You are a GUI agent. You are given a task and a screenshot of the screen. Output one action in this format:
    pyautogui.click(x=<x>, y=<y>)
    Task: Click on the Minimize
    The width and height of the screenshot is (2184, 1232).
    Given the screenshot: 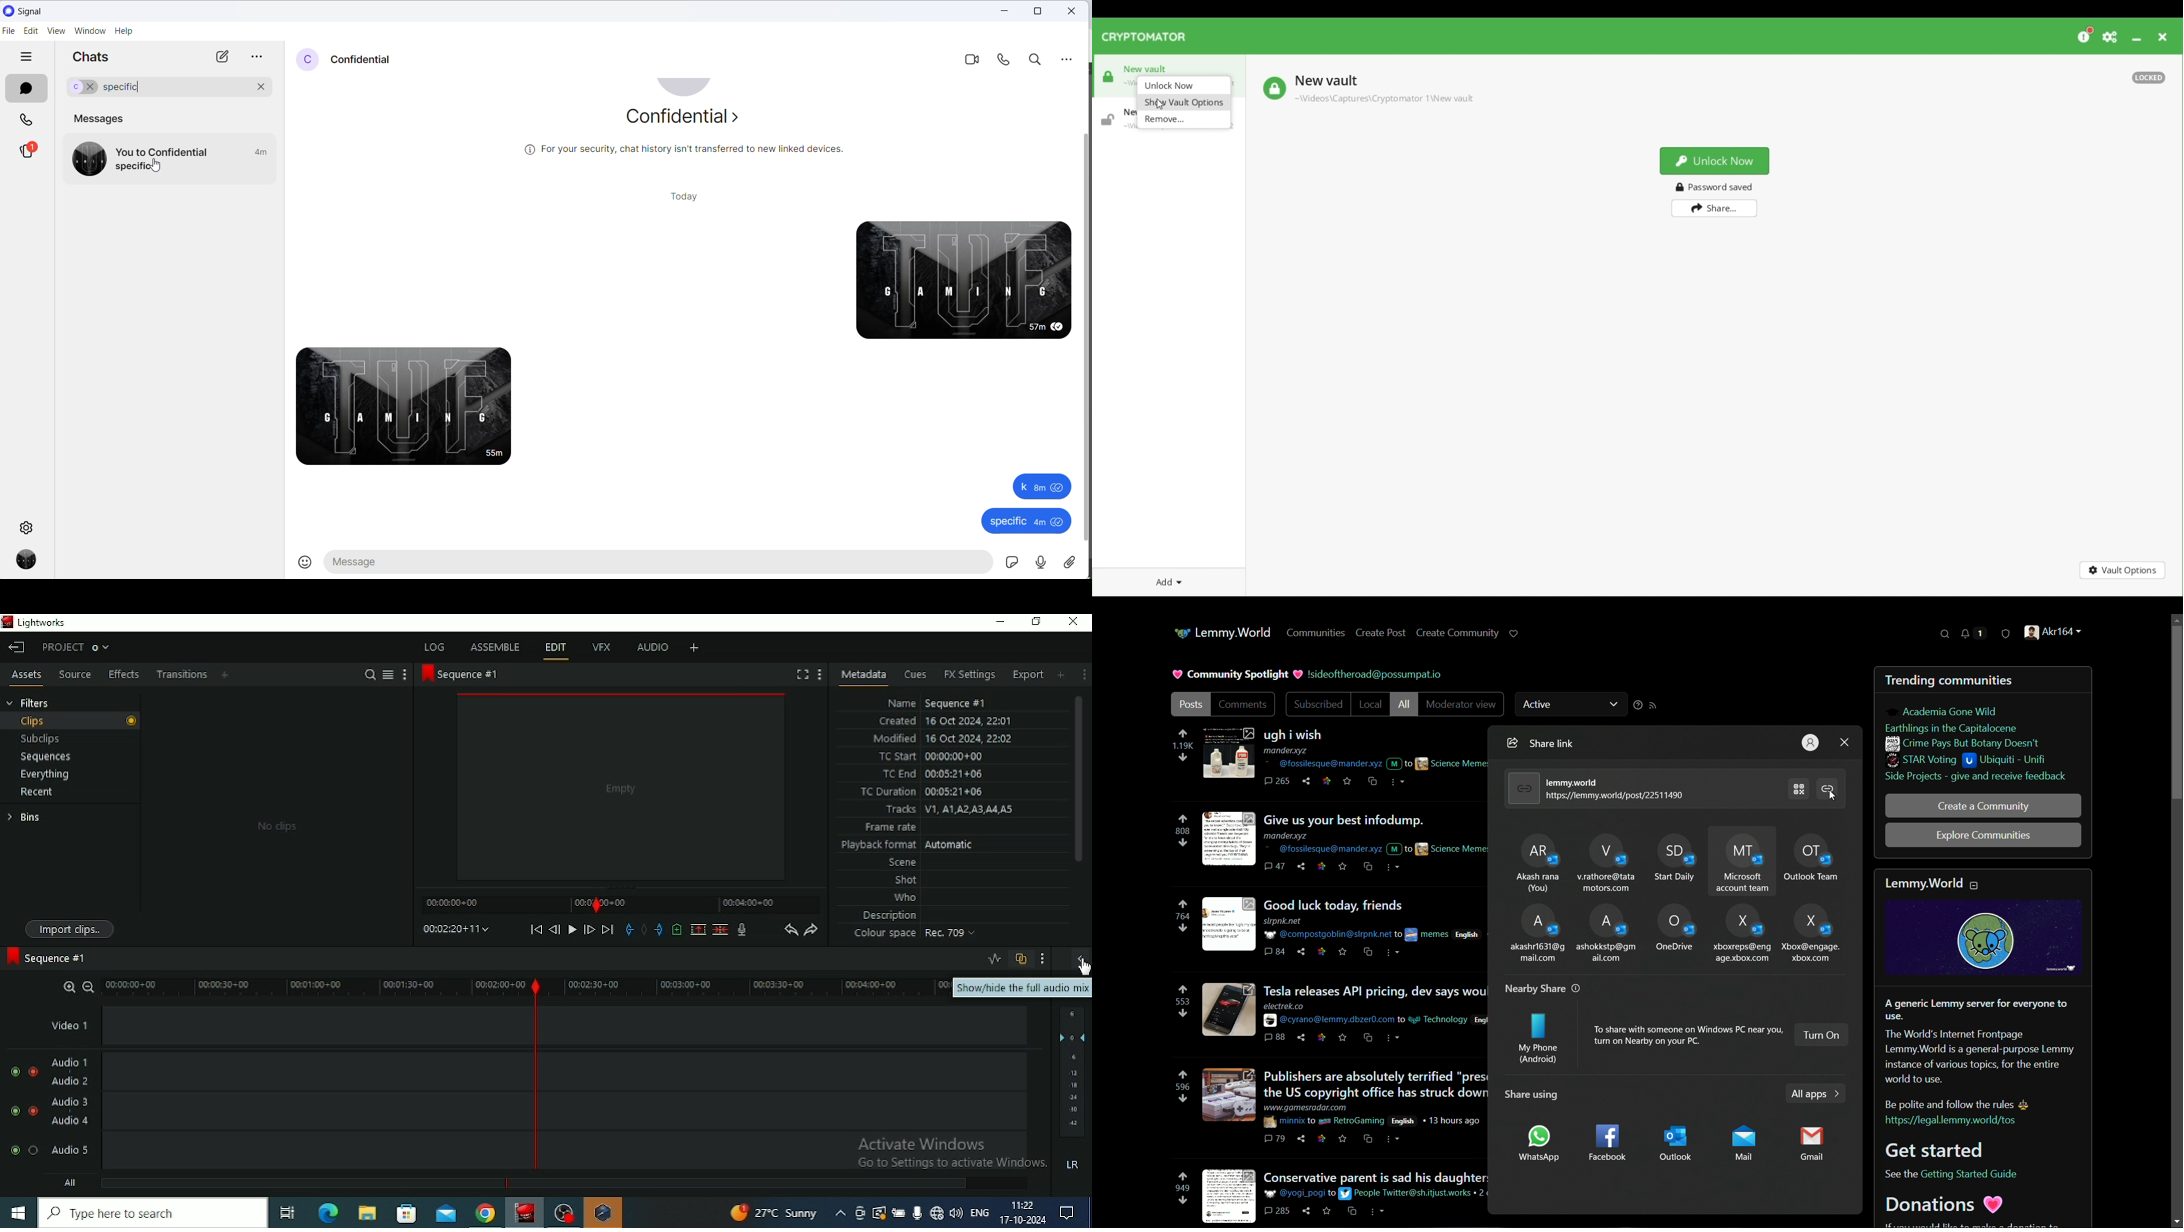 What is the action you would take?
    pyautogui.click(x=1000, y=621)
    